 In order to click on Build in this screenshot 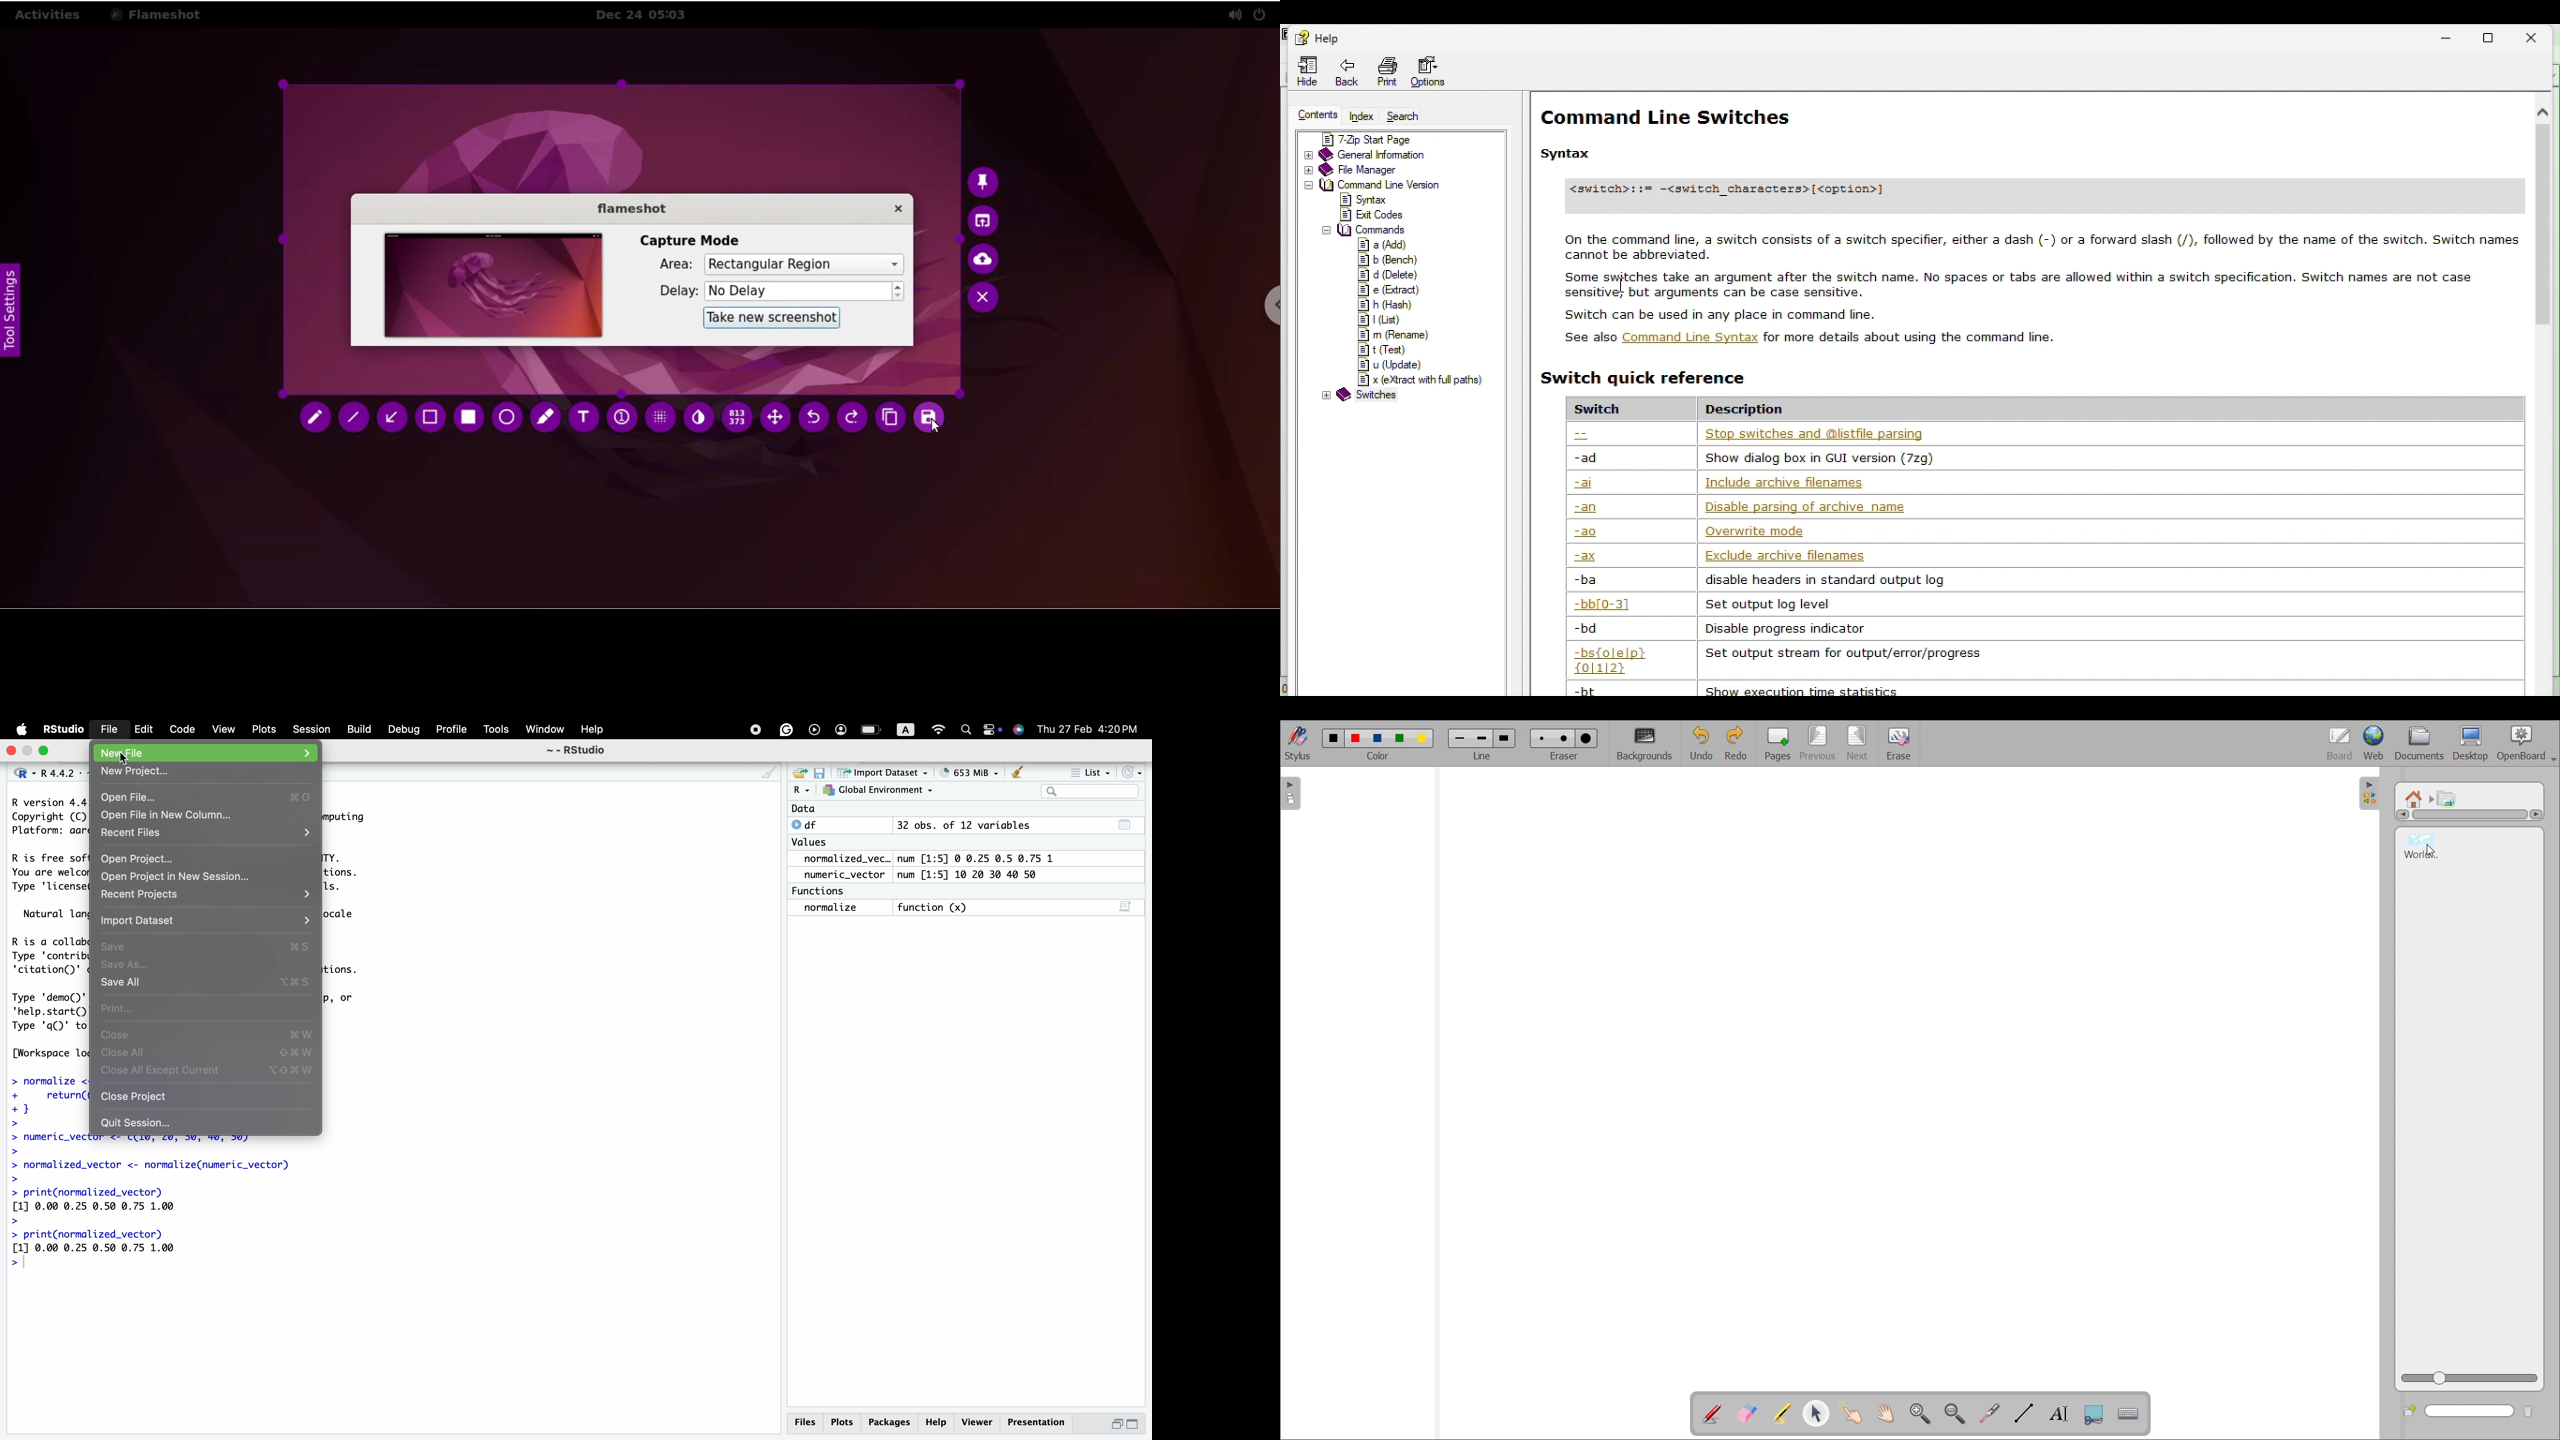, I will do `click(358, 729)`.